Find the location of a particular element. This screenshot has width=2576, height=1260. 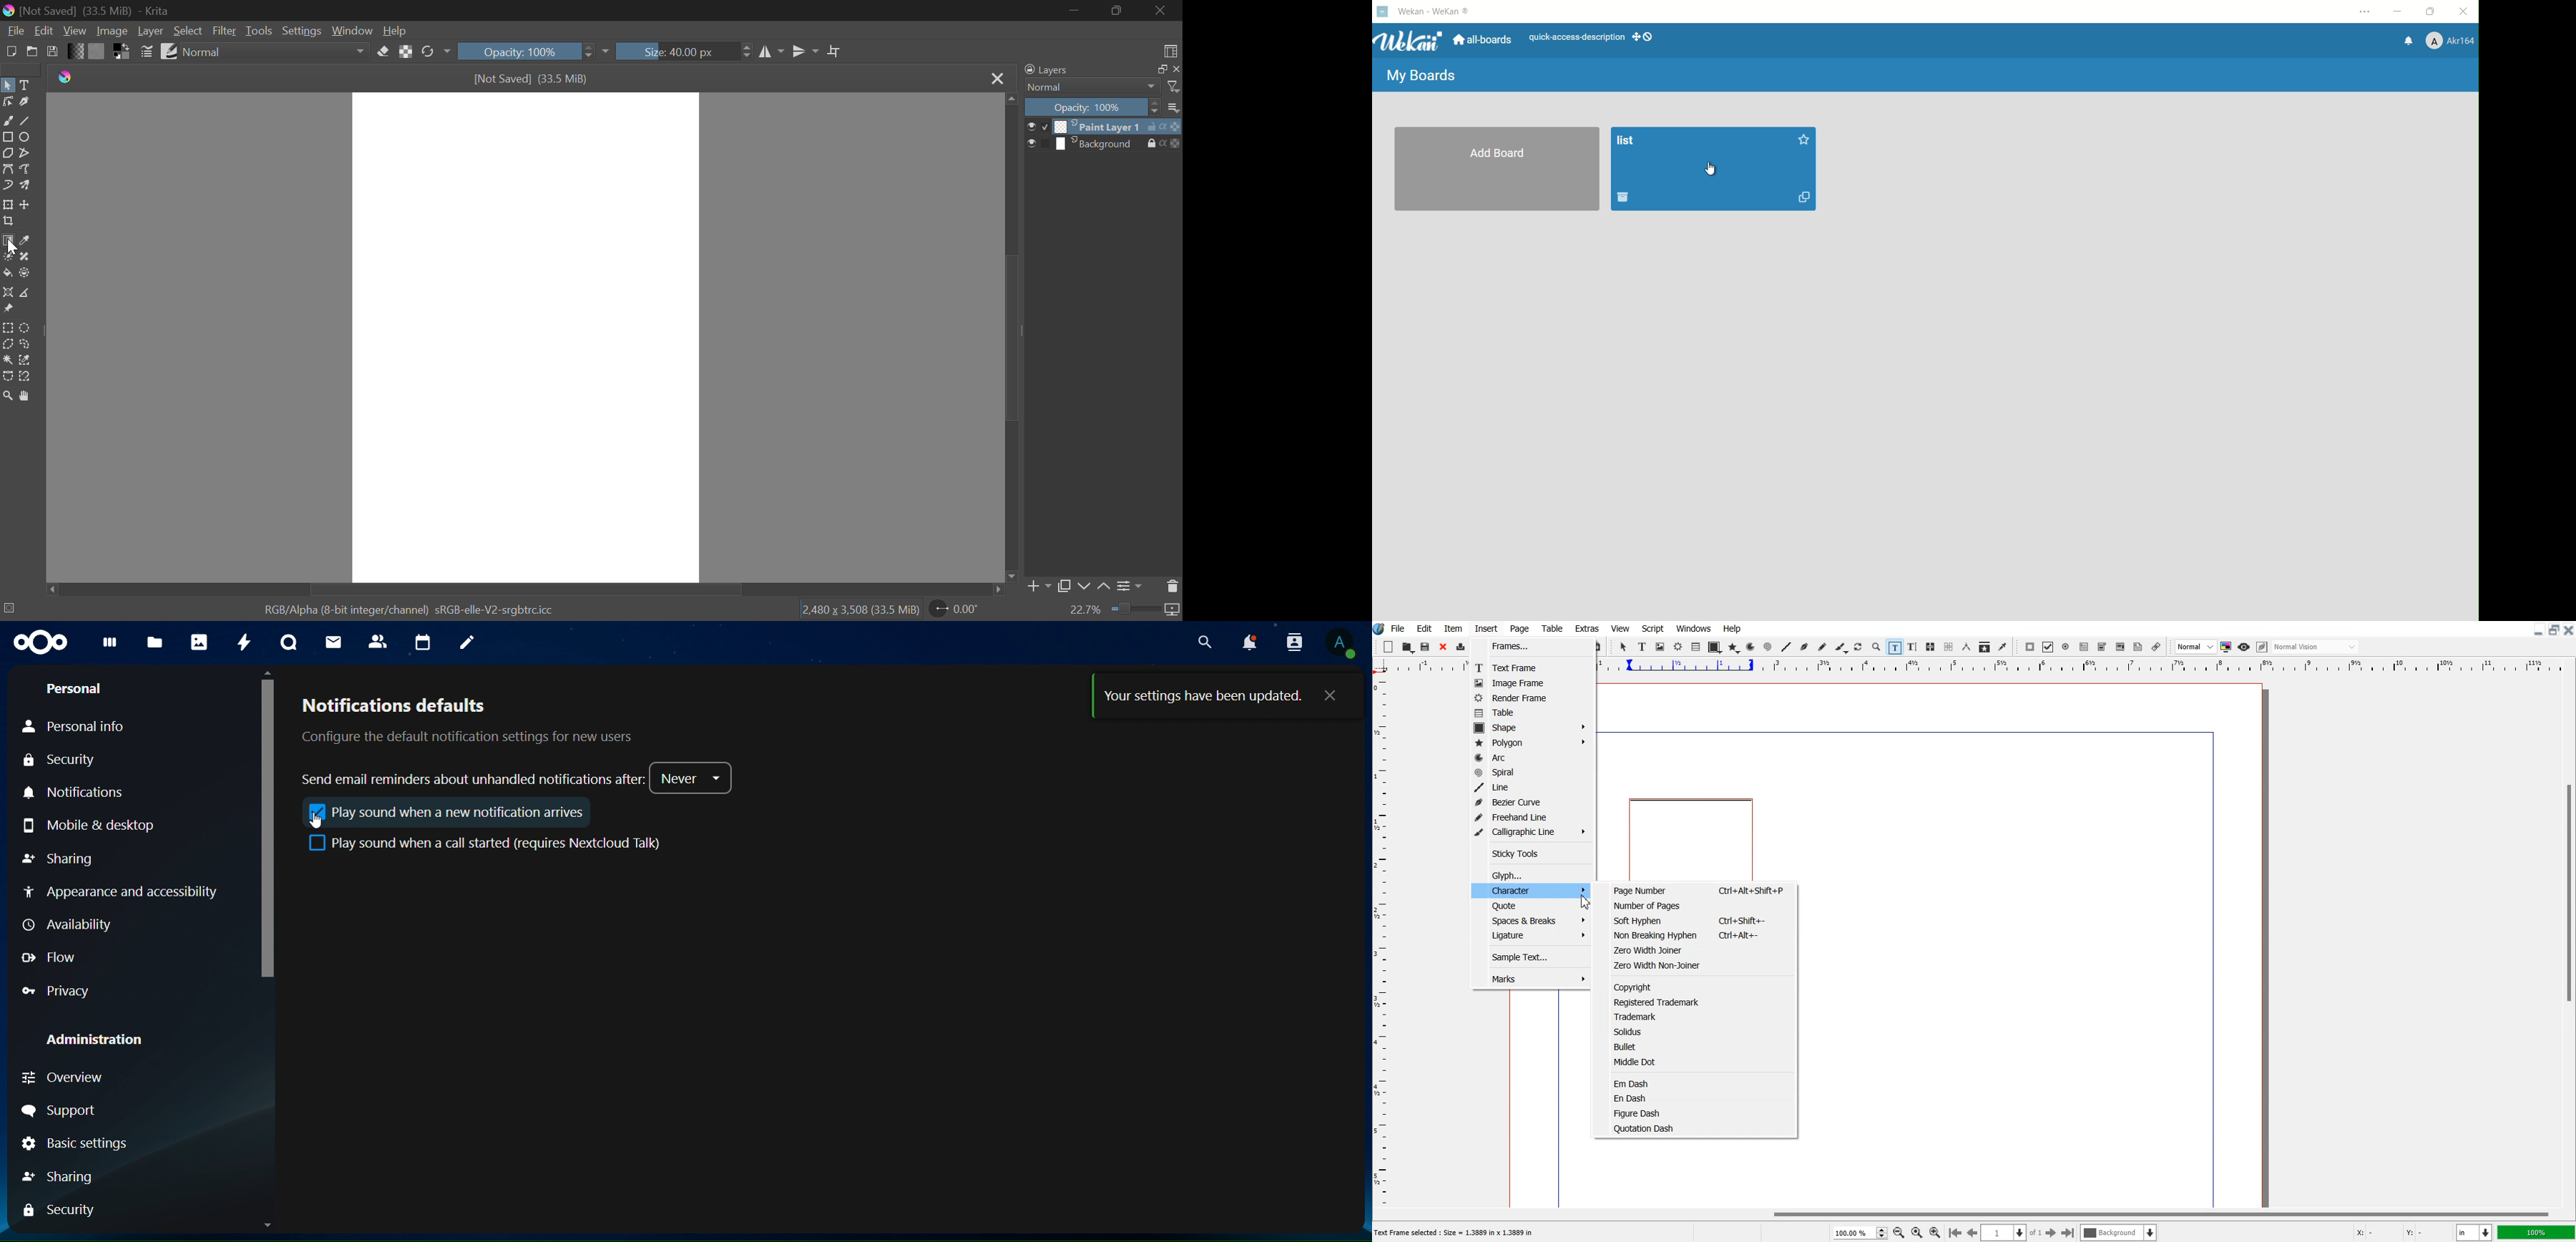

Soft Hyphen is located at coordinates (1701, 920).